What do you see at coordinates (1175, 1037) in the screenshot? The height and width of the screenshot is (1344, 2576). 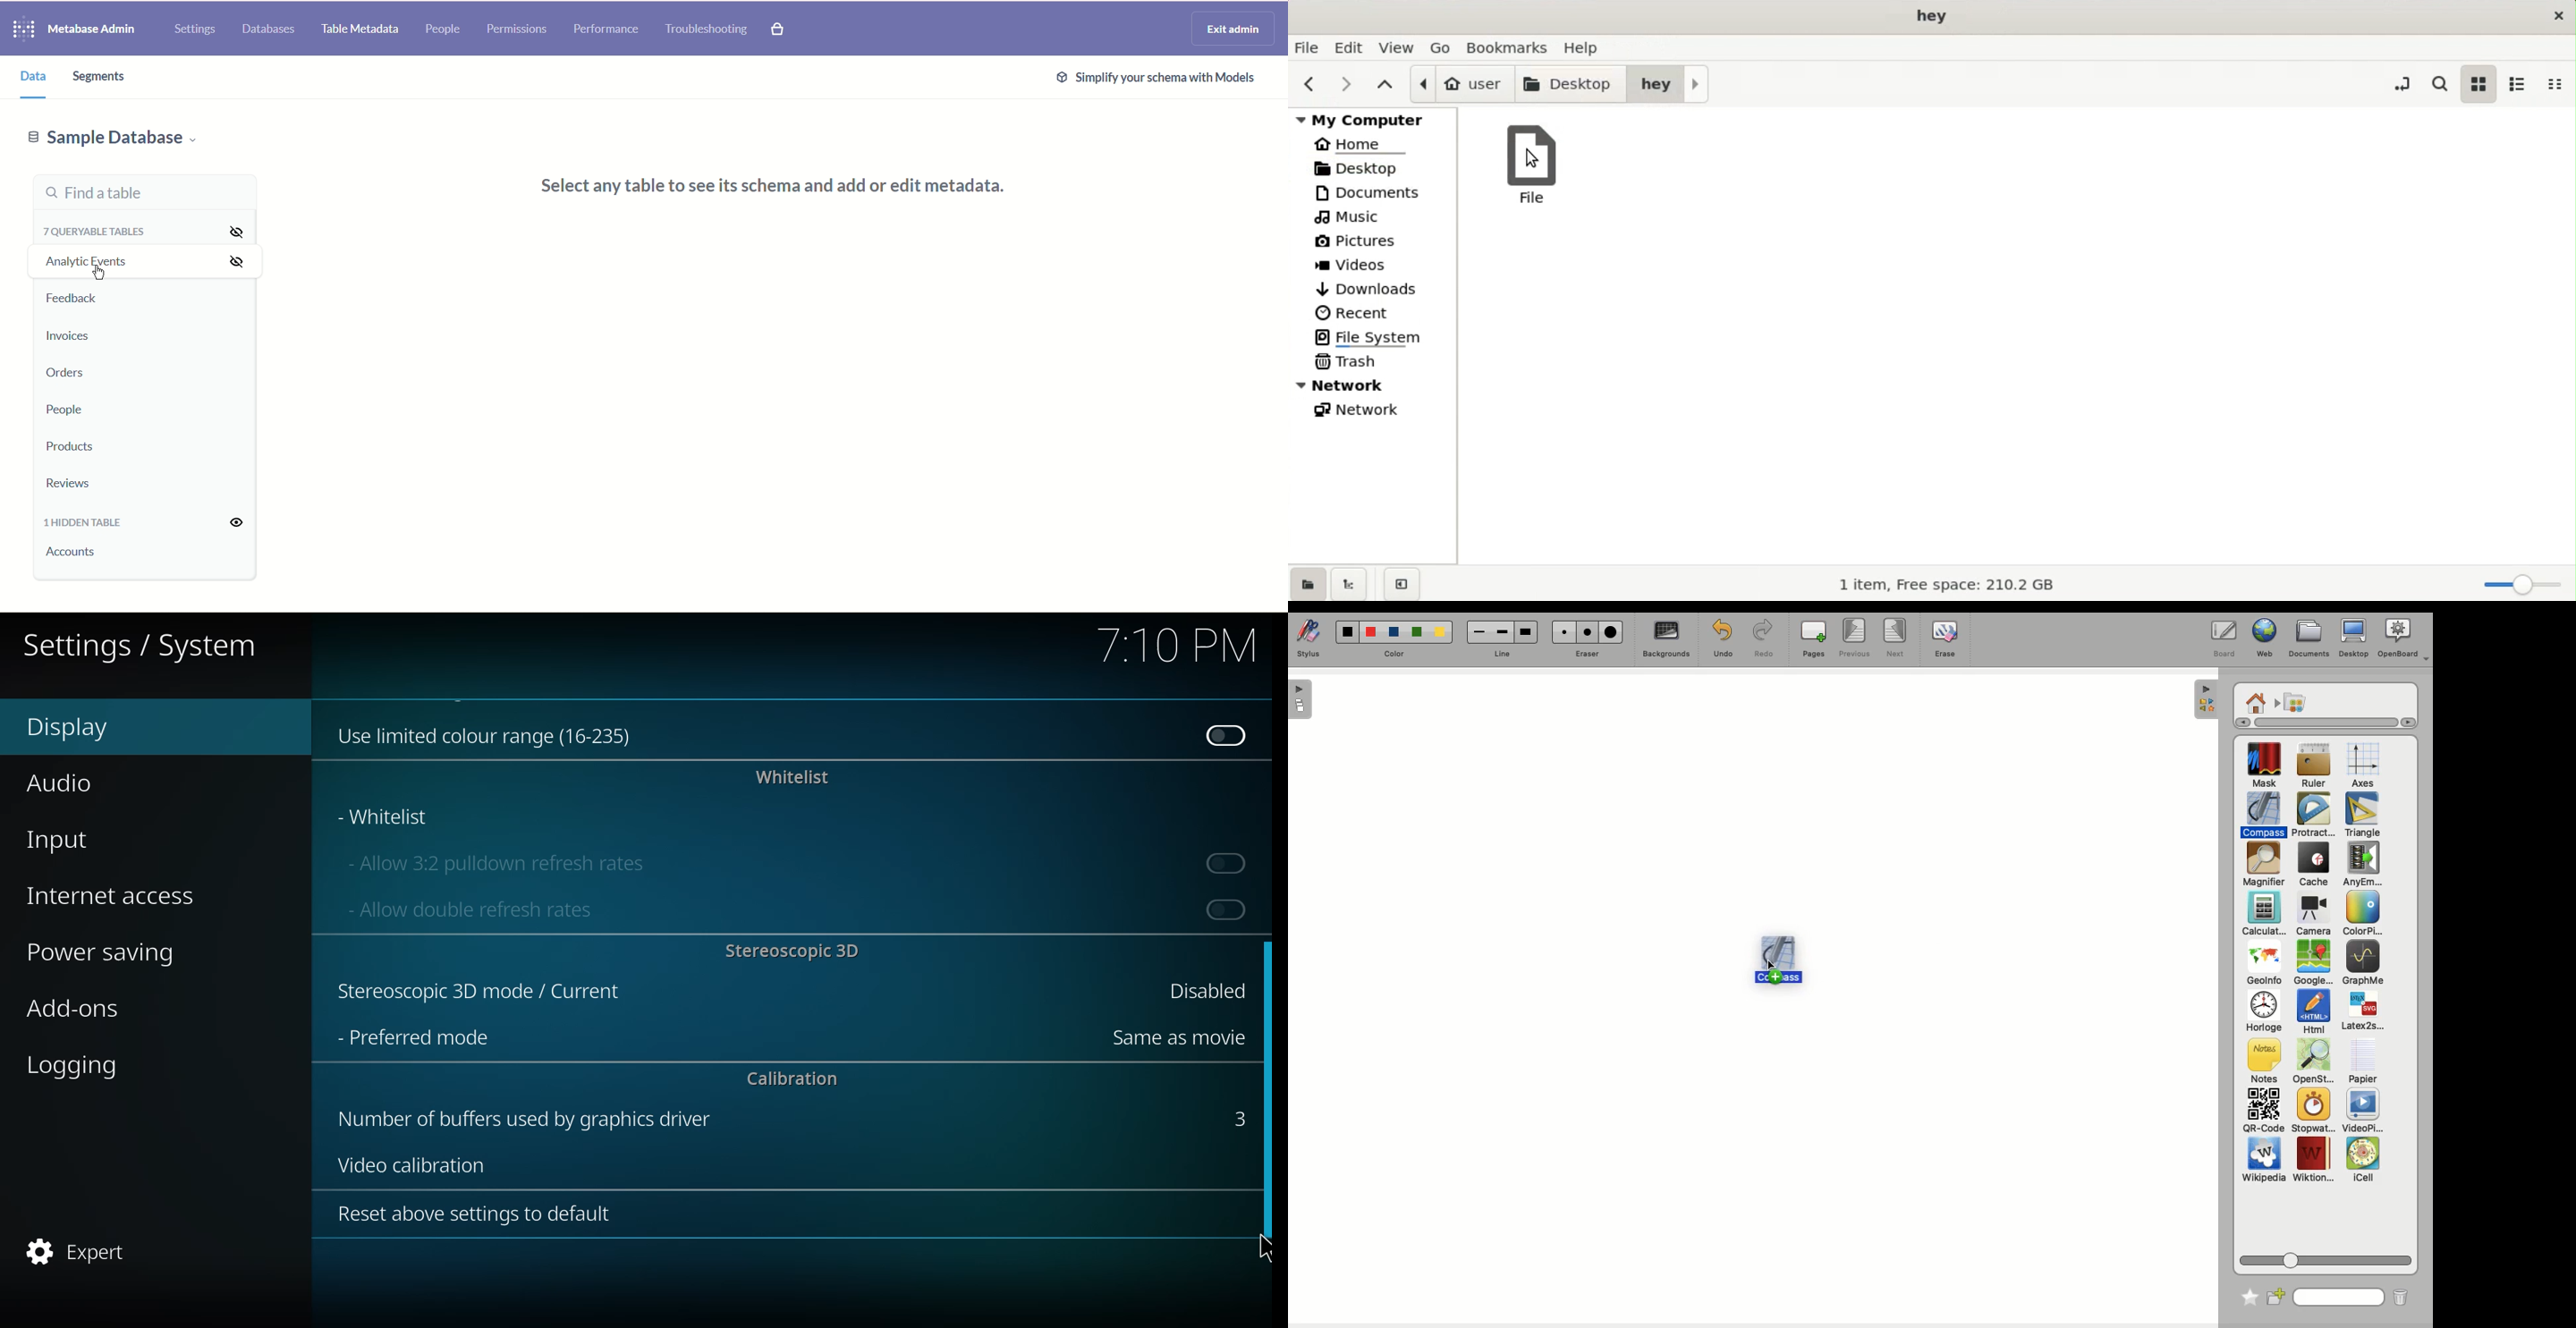 I see `same as movie` at bounding box center [1175, 1037].